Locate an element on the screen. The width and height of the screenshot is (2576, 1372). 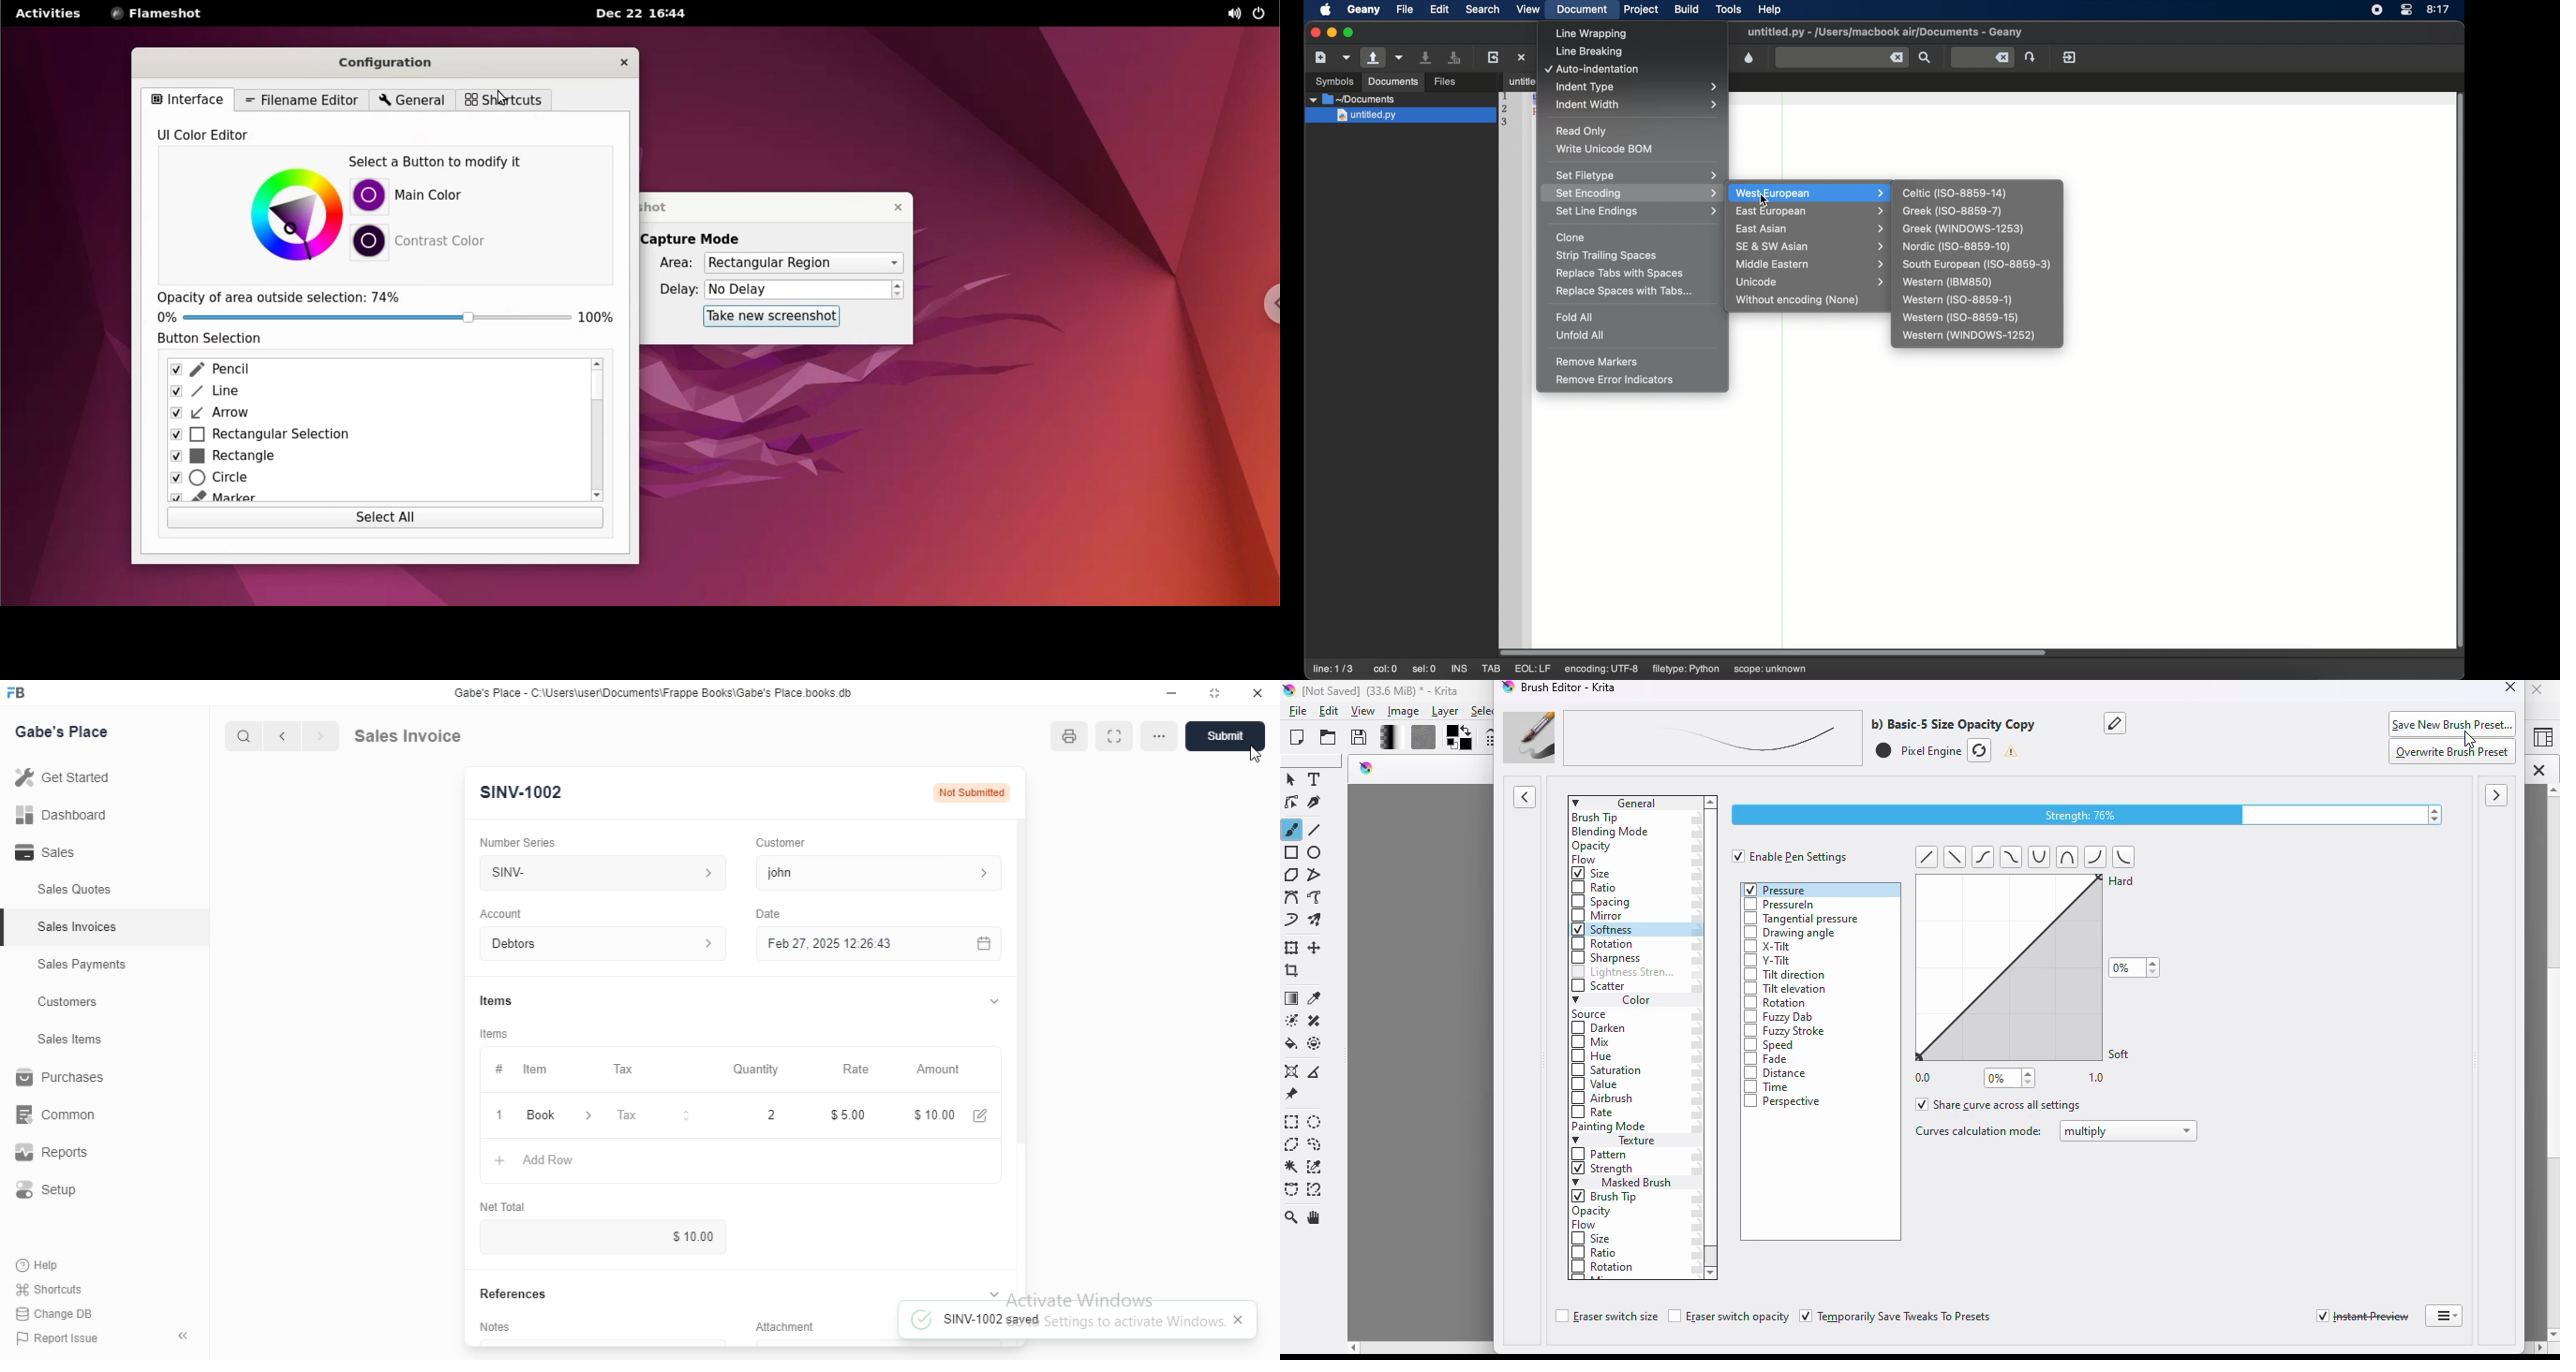
1.0 is located at coordinates (2098, 1079).